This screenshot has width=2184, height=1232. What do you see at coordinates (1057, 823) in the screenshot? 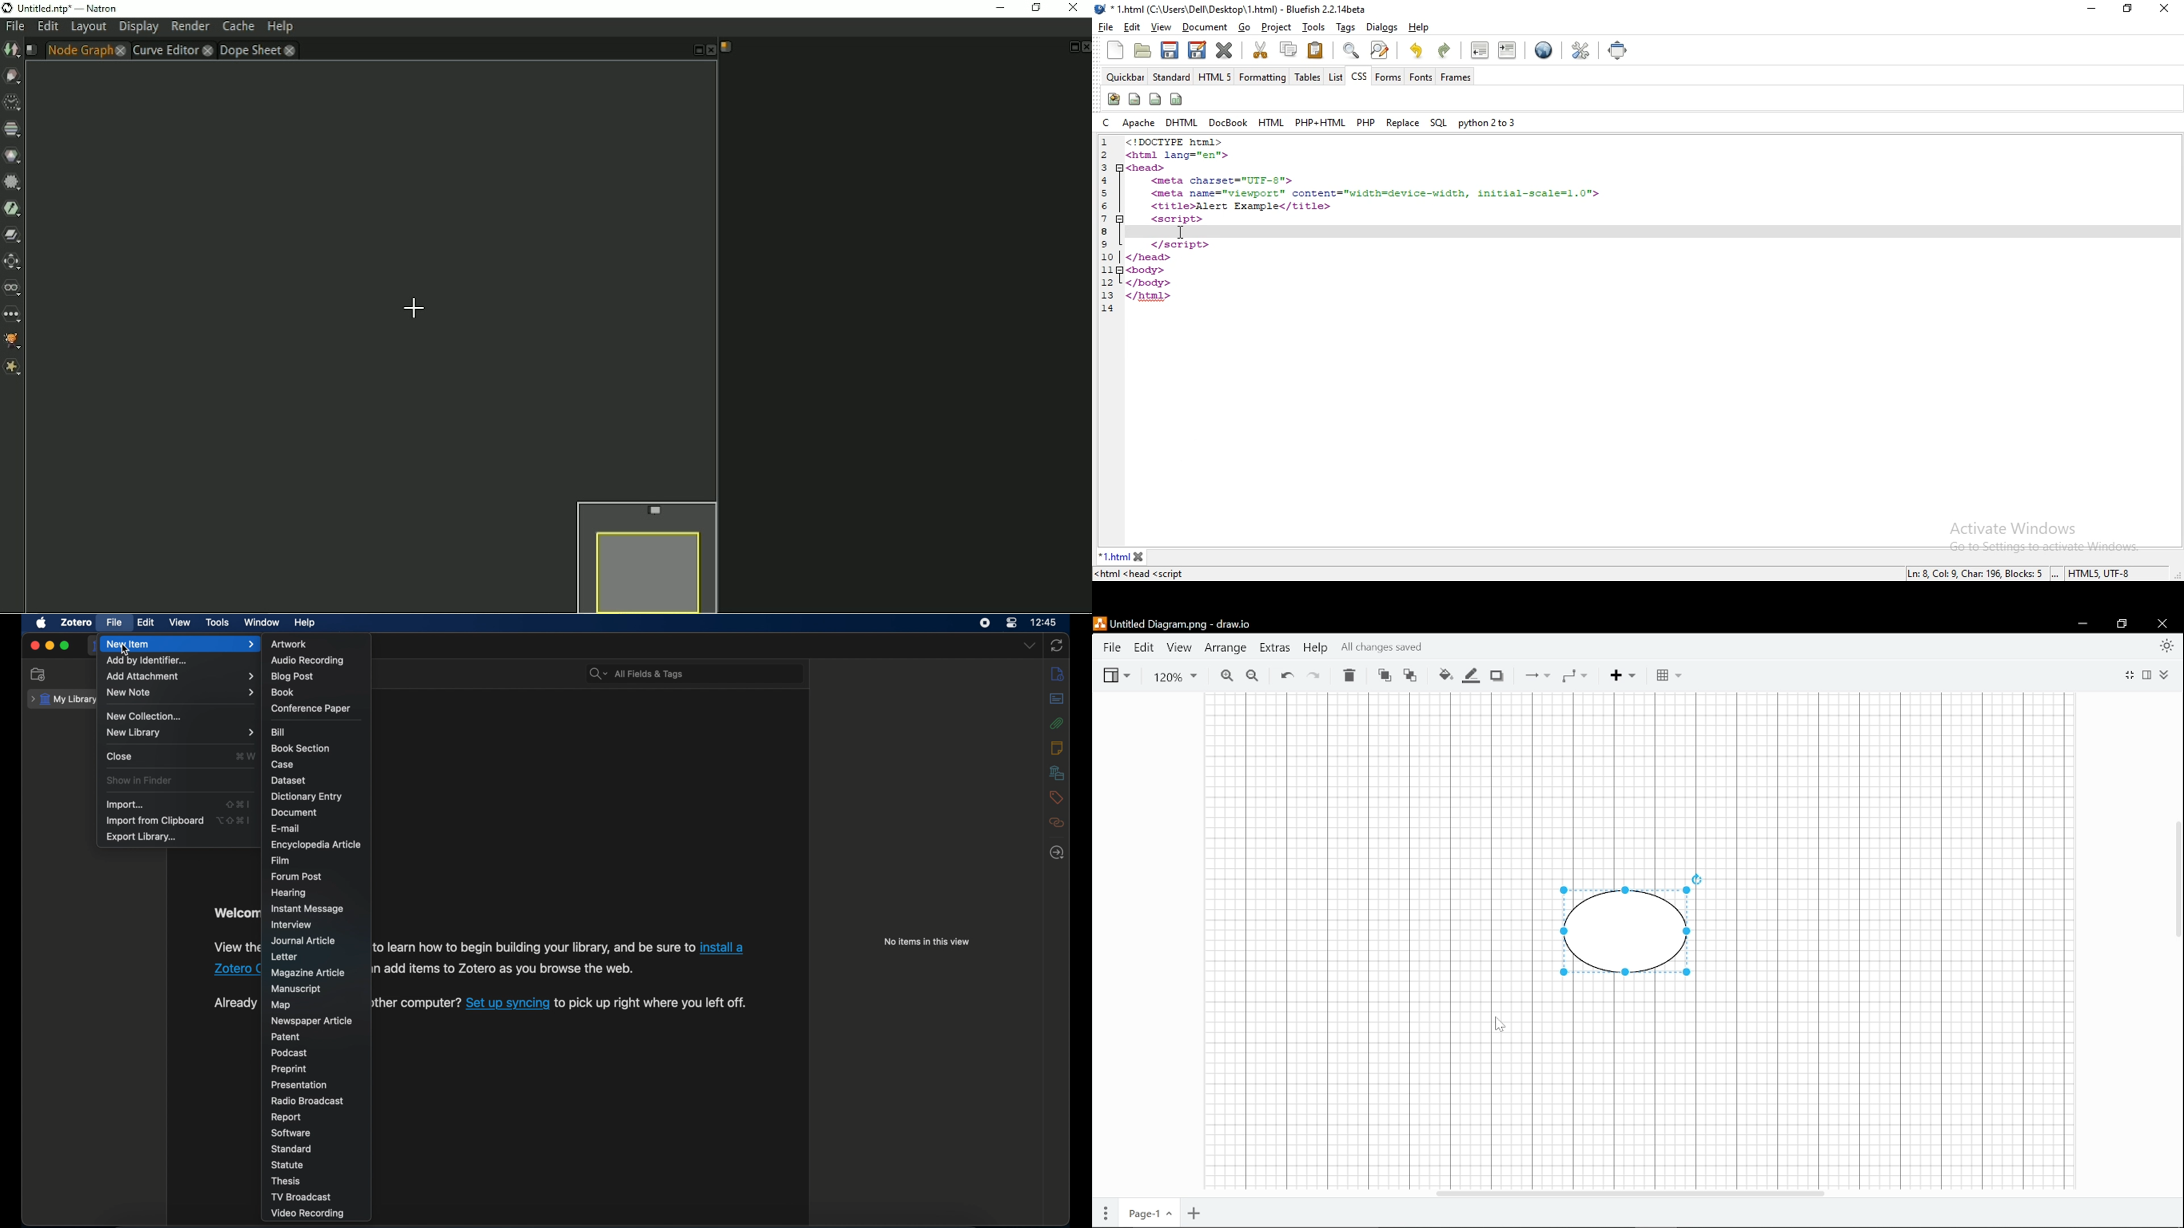
I see `related` at bounding box center [1057, 823].